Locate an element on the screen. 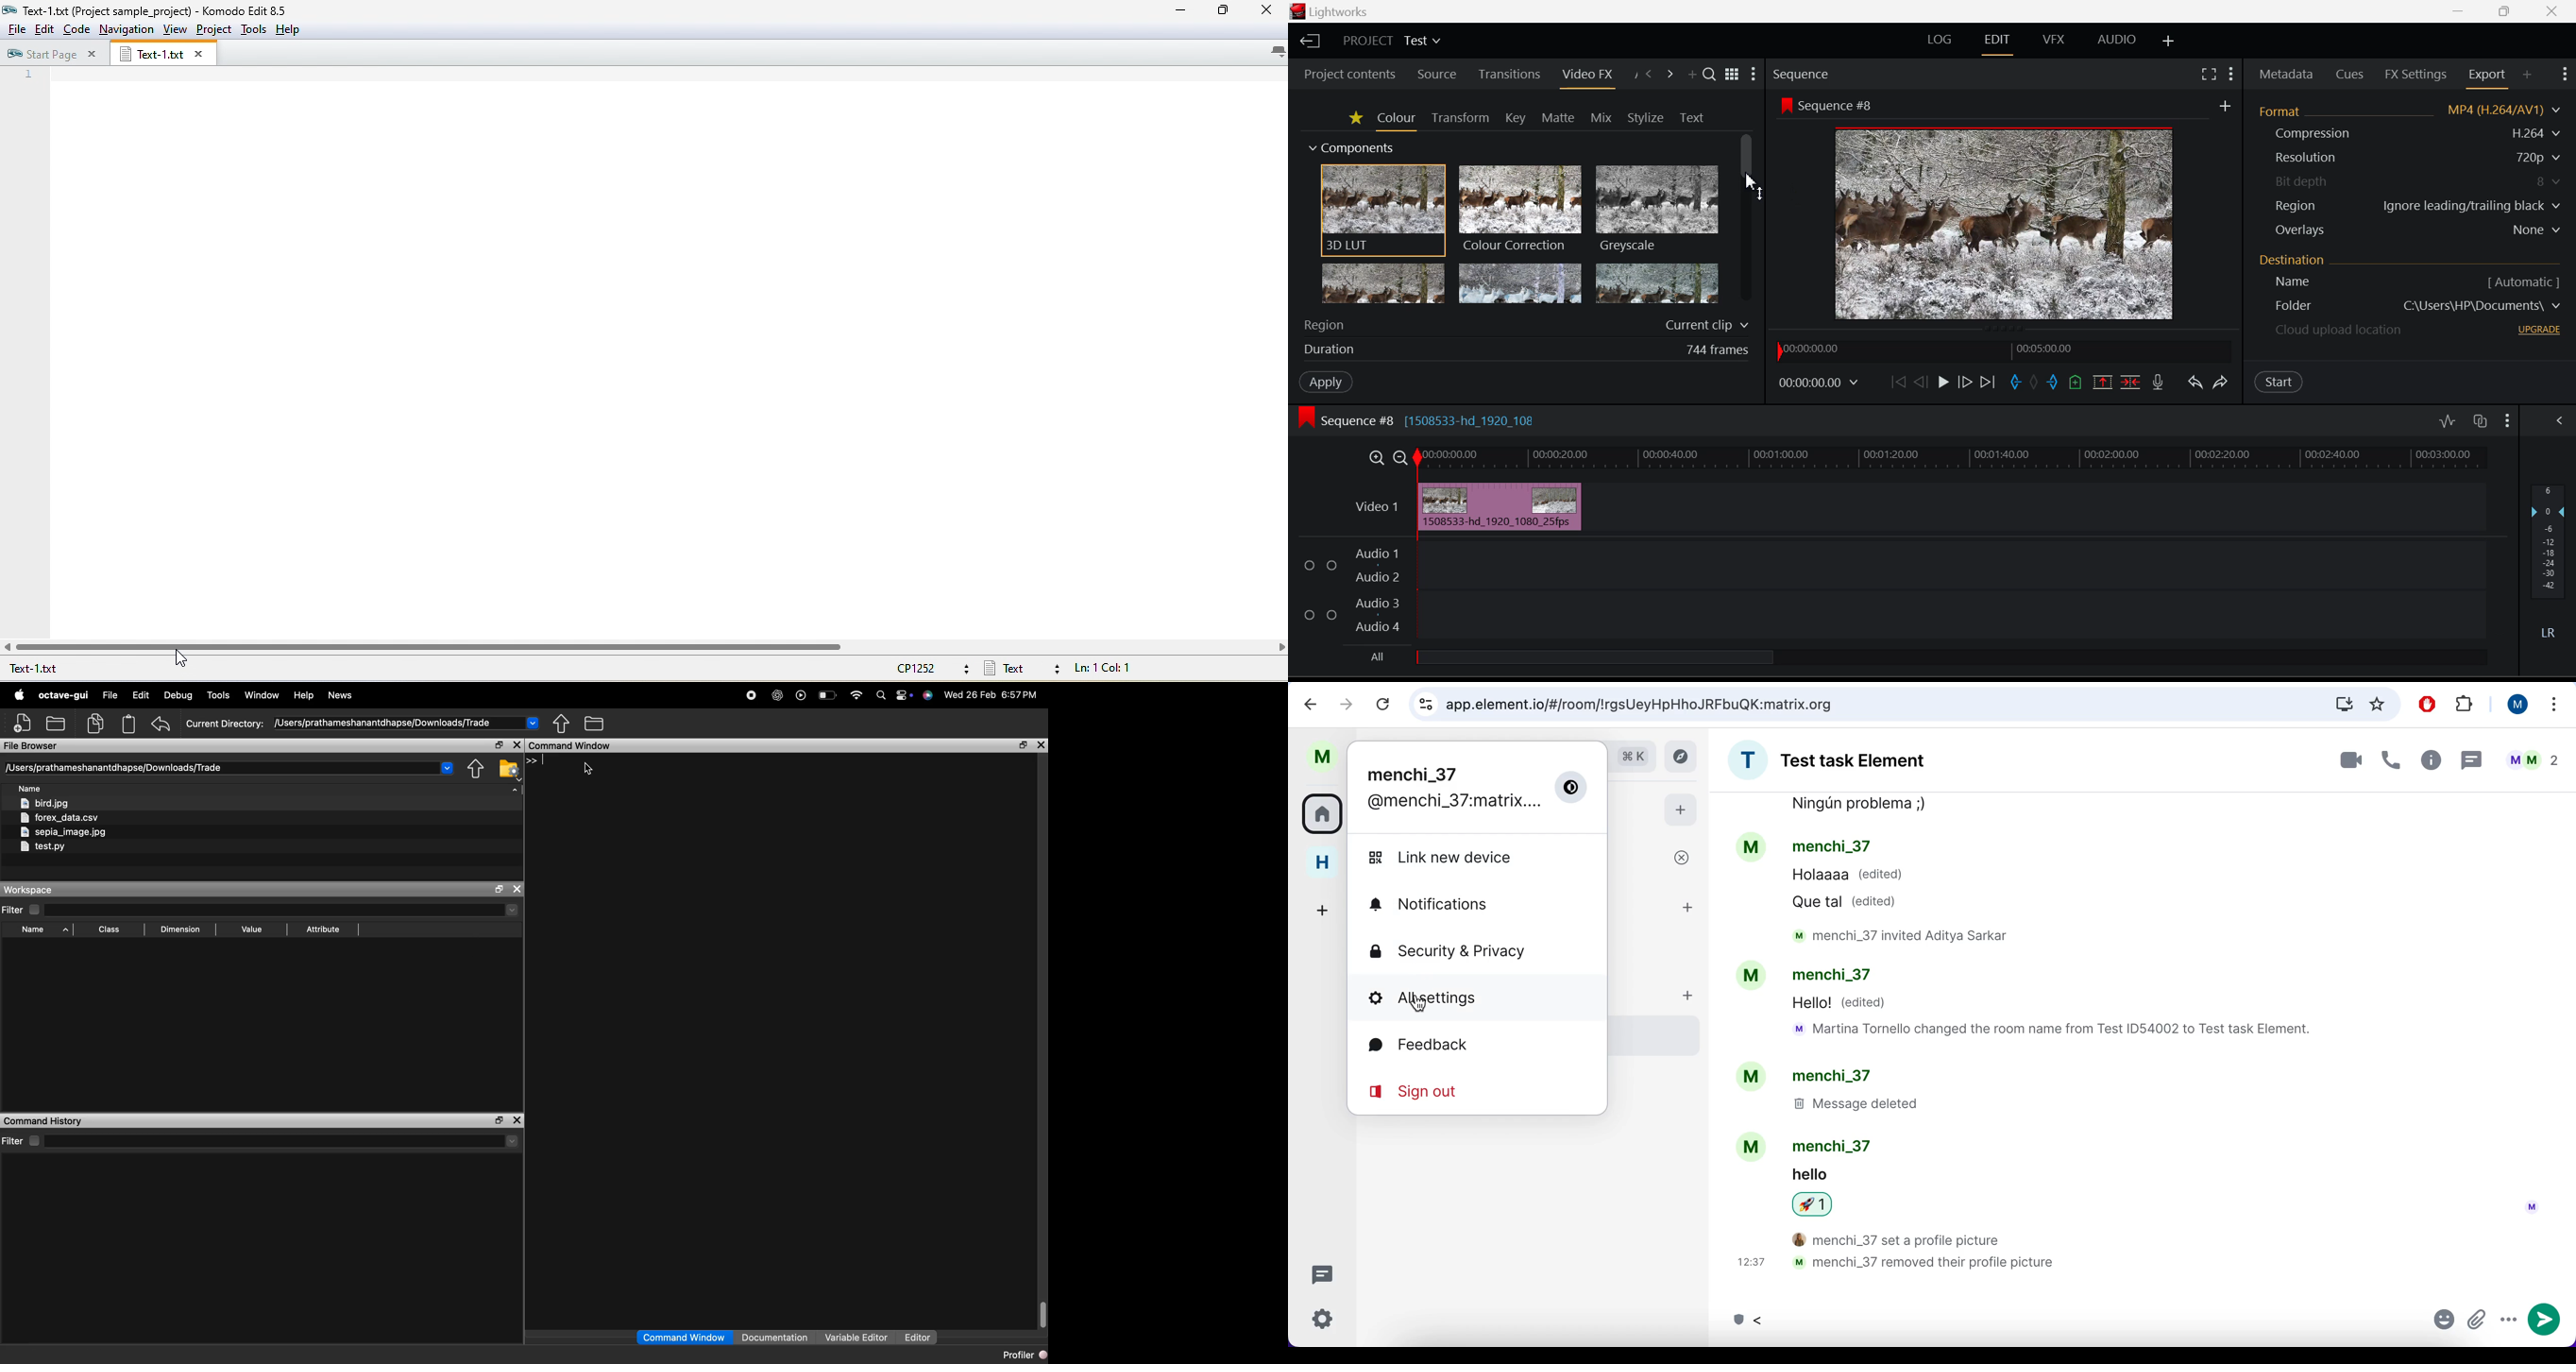 The image size is (2576, 1372). send is located at coordinates (2544, 1322).